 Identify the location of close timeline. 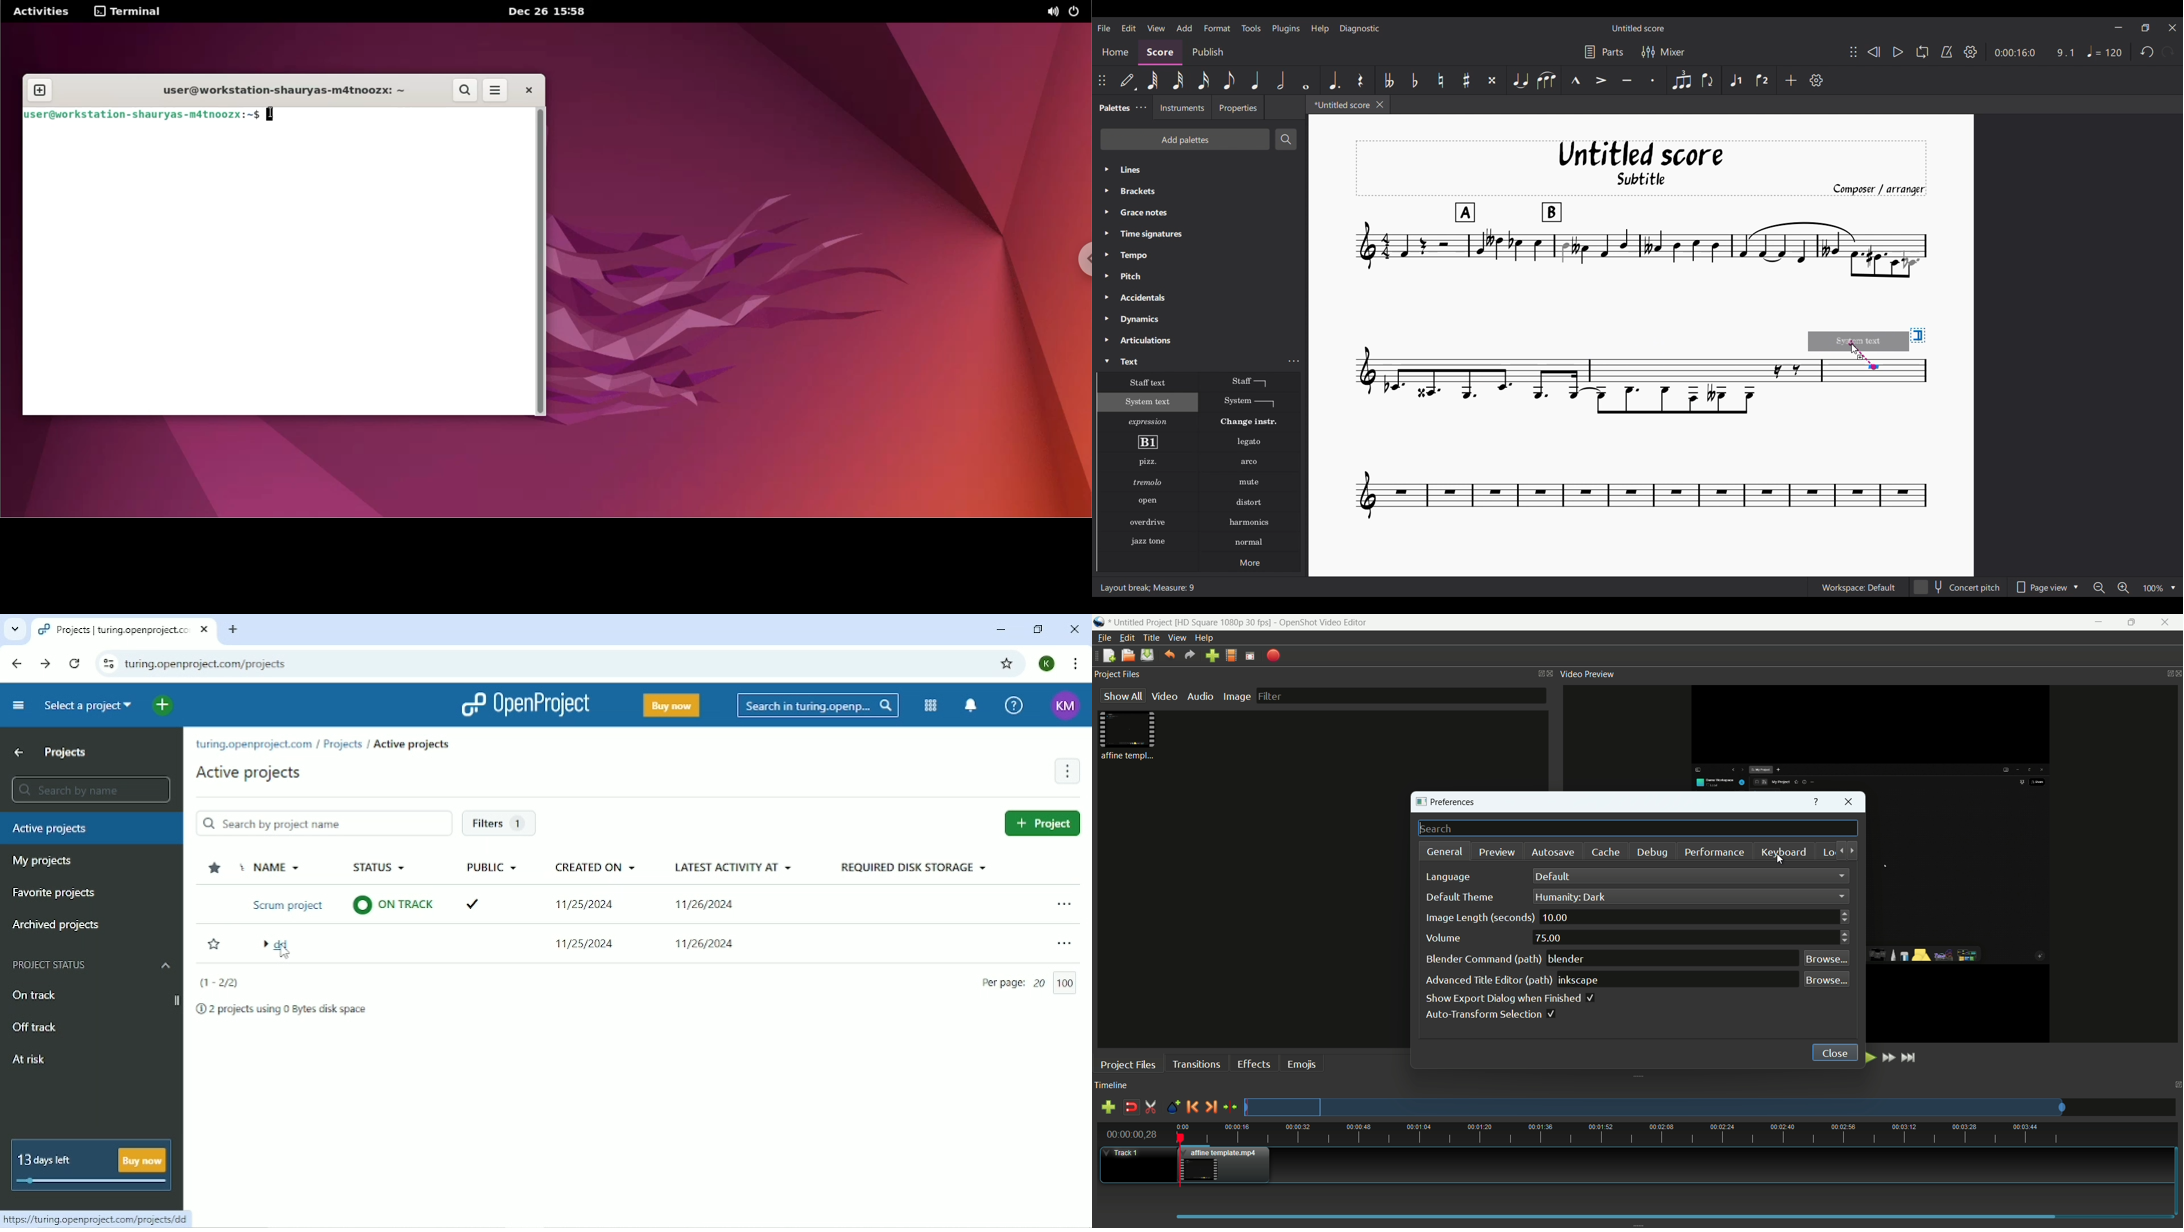
(2177, 1085).